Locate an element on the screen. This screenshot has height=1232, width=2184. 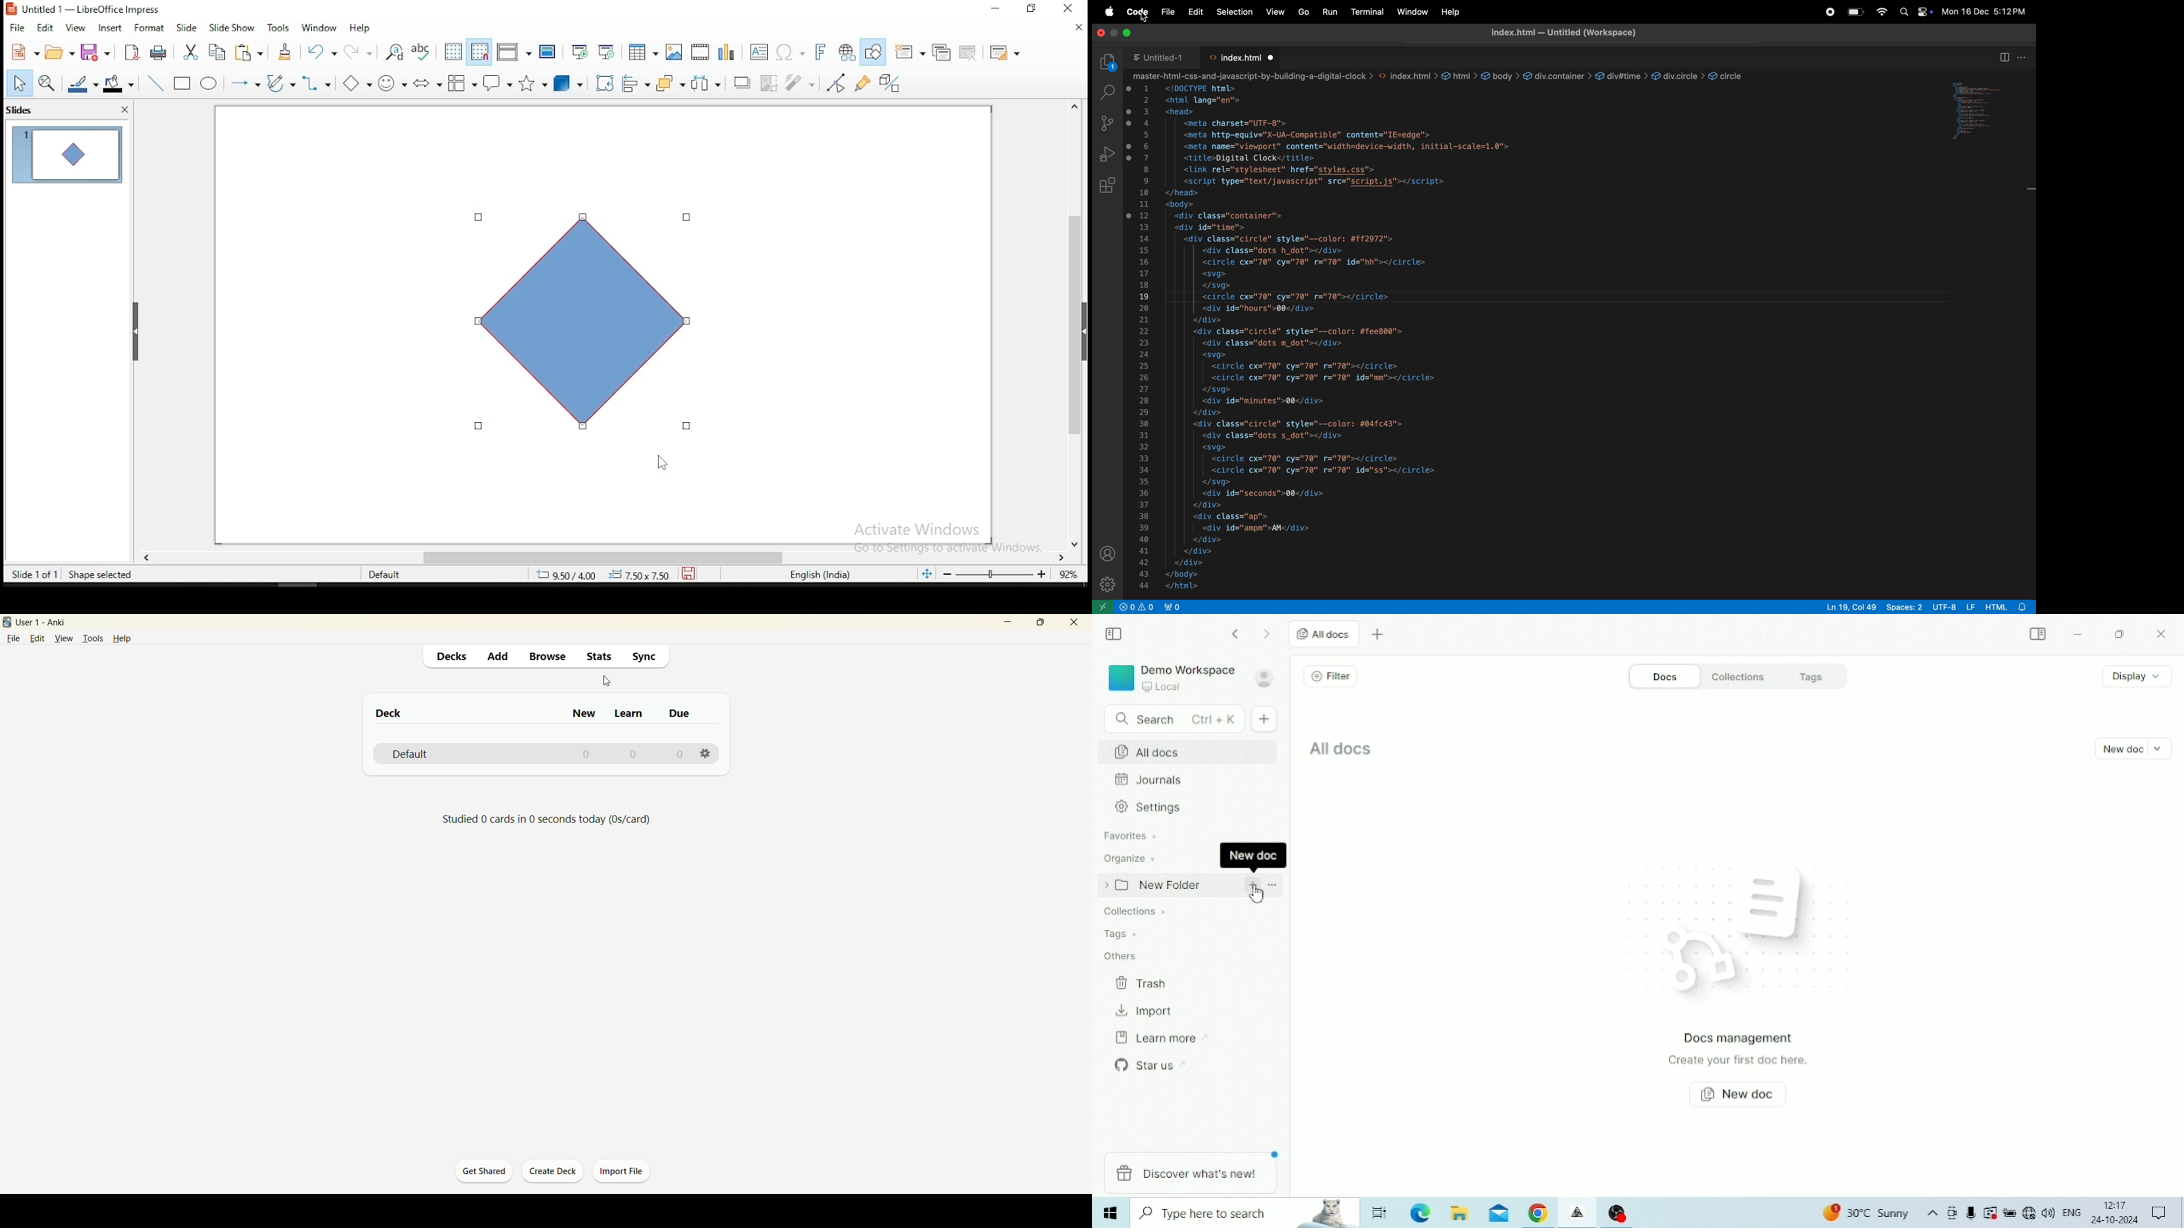
<div id="ampm'>AM</div> is located at coordinates (1259, 527).